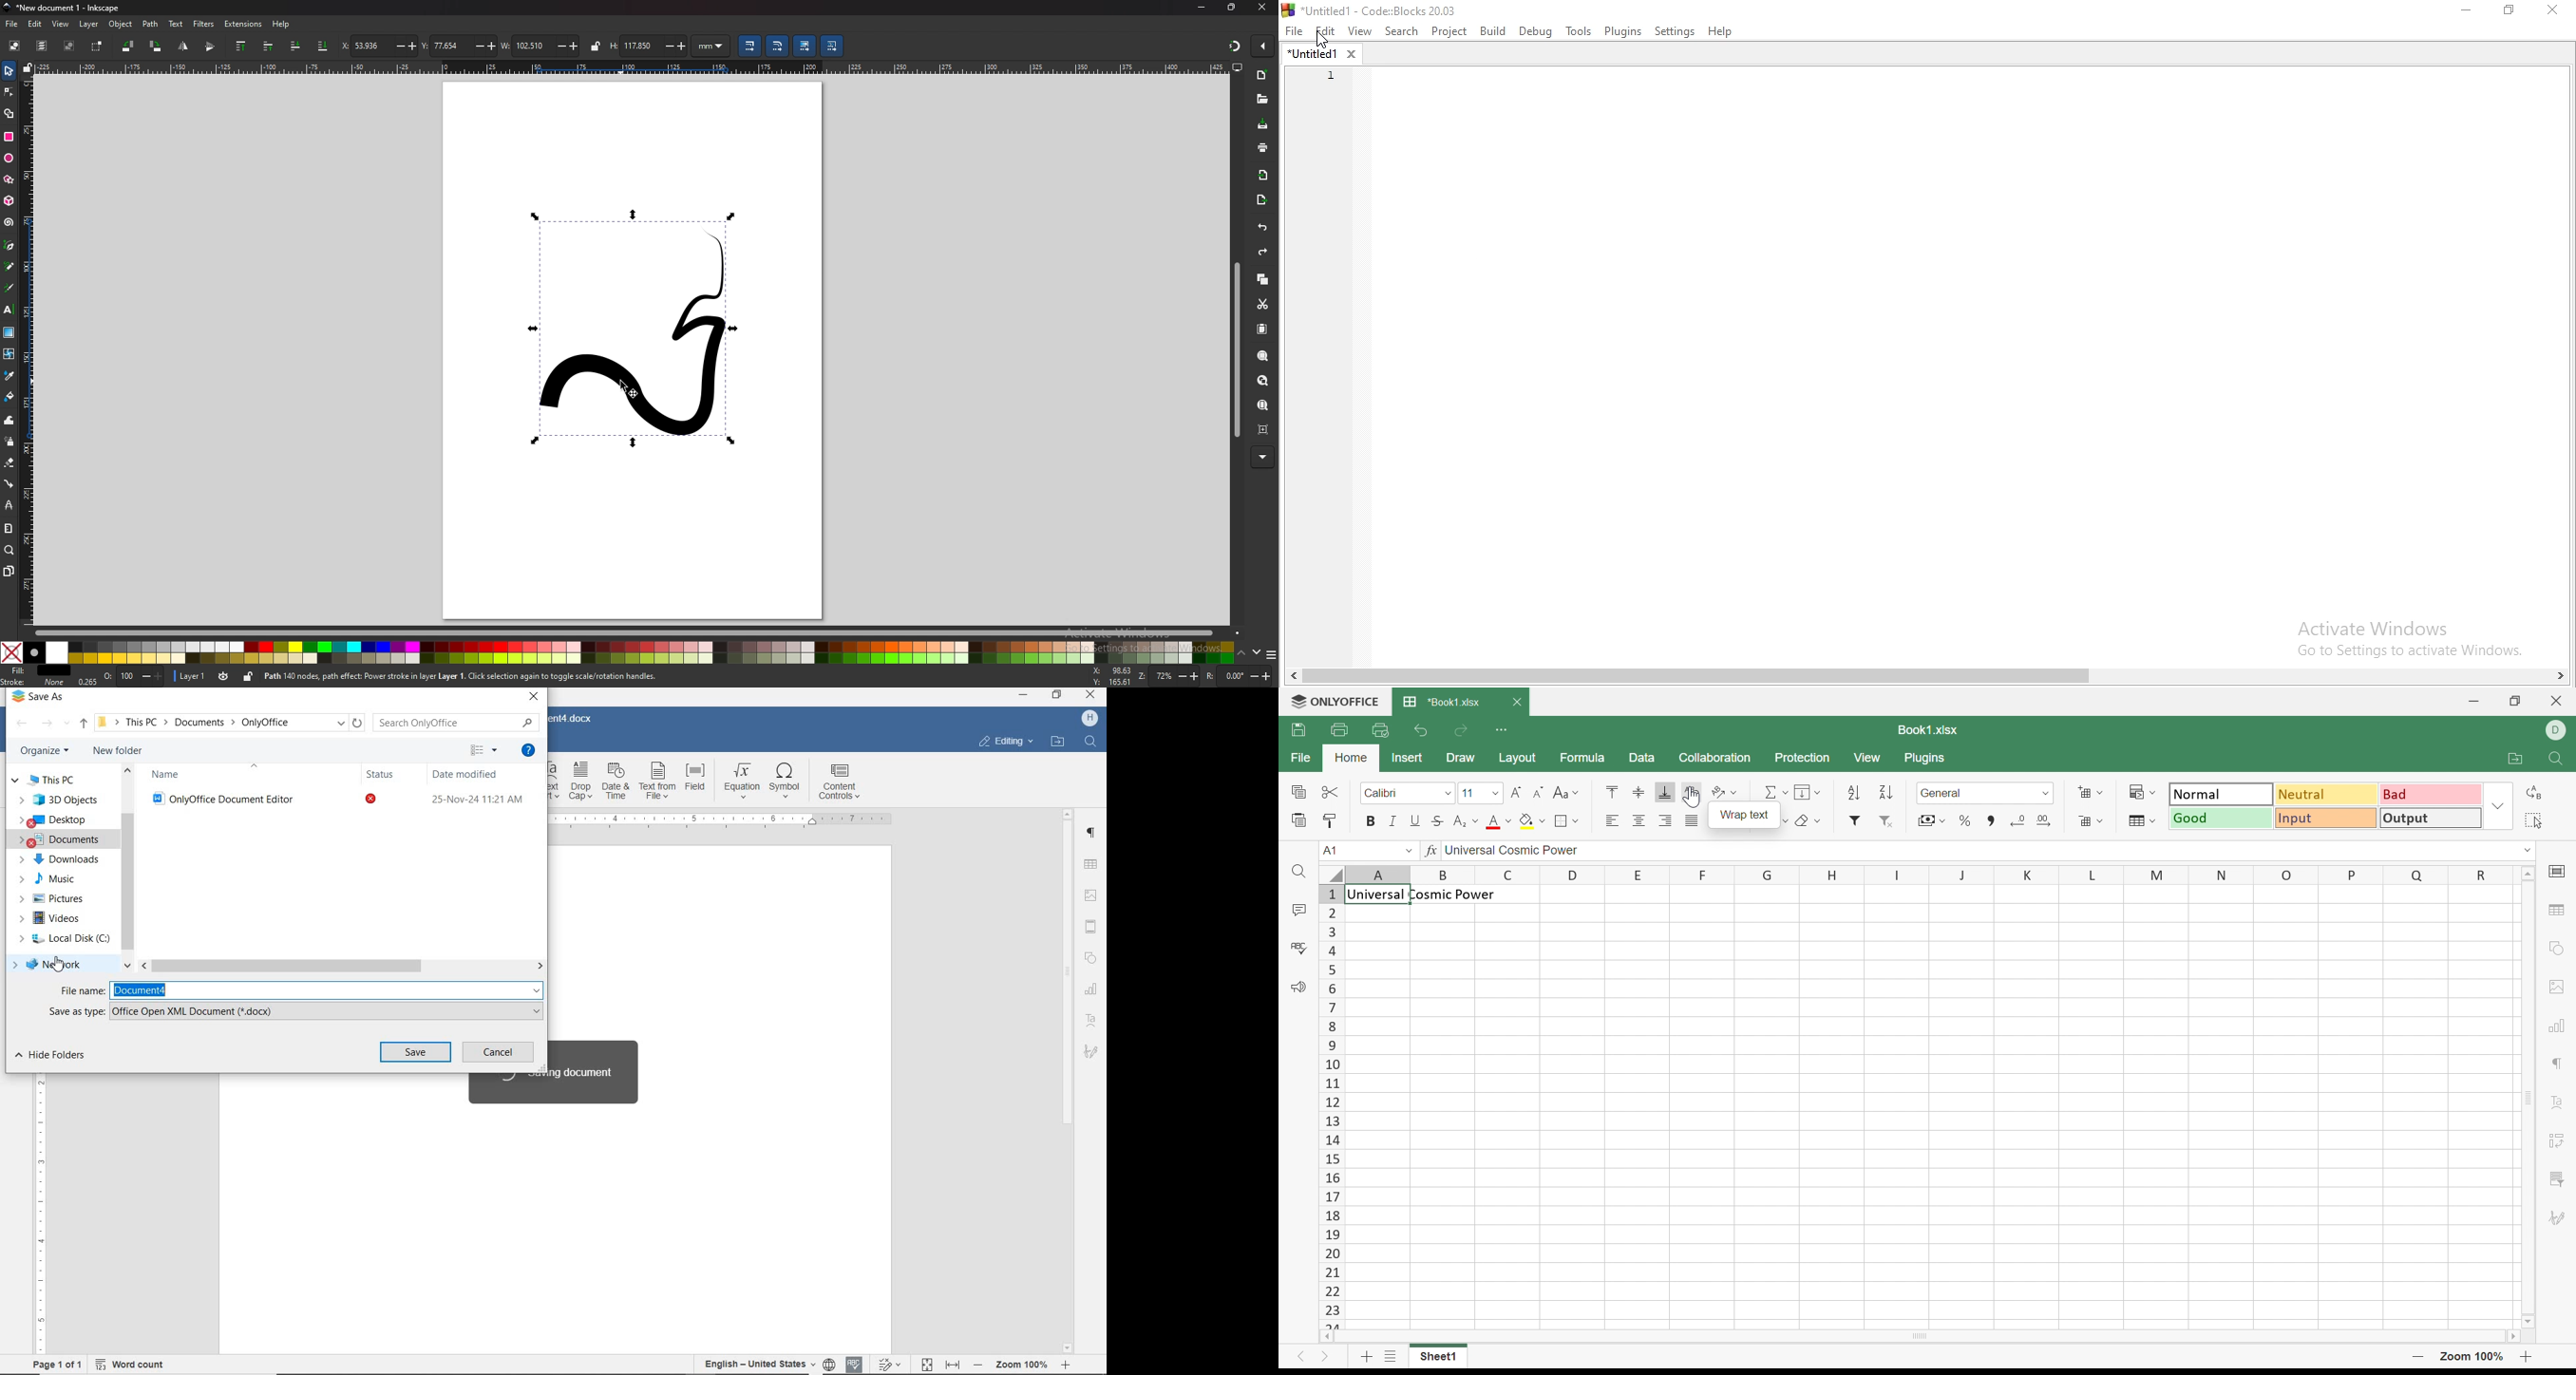 This screenshot has height=1400, width=2576. What do you see at coordinates (2475, 1358) in the screenshot?
I see `Zoom 100%` at bounding box center [2475, 1358].